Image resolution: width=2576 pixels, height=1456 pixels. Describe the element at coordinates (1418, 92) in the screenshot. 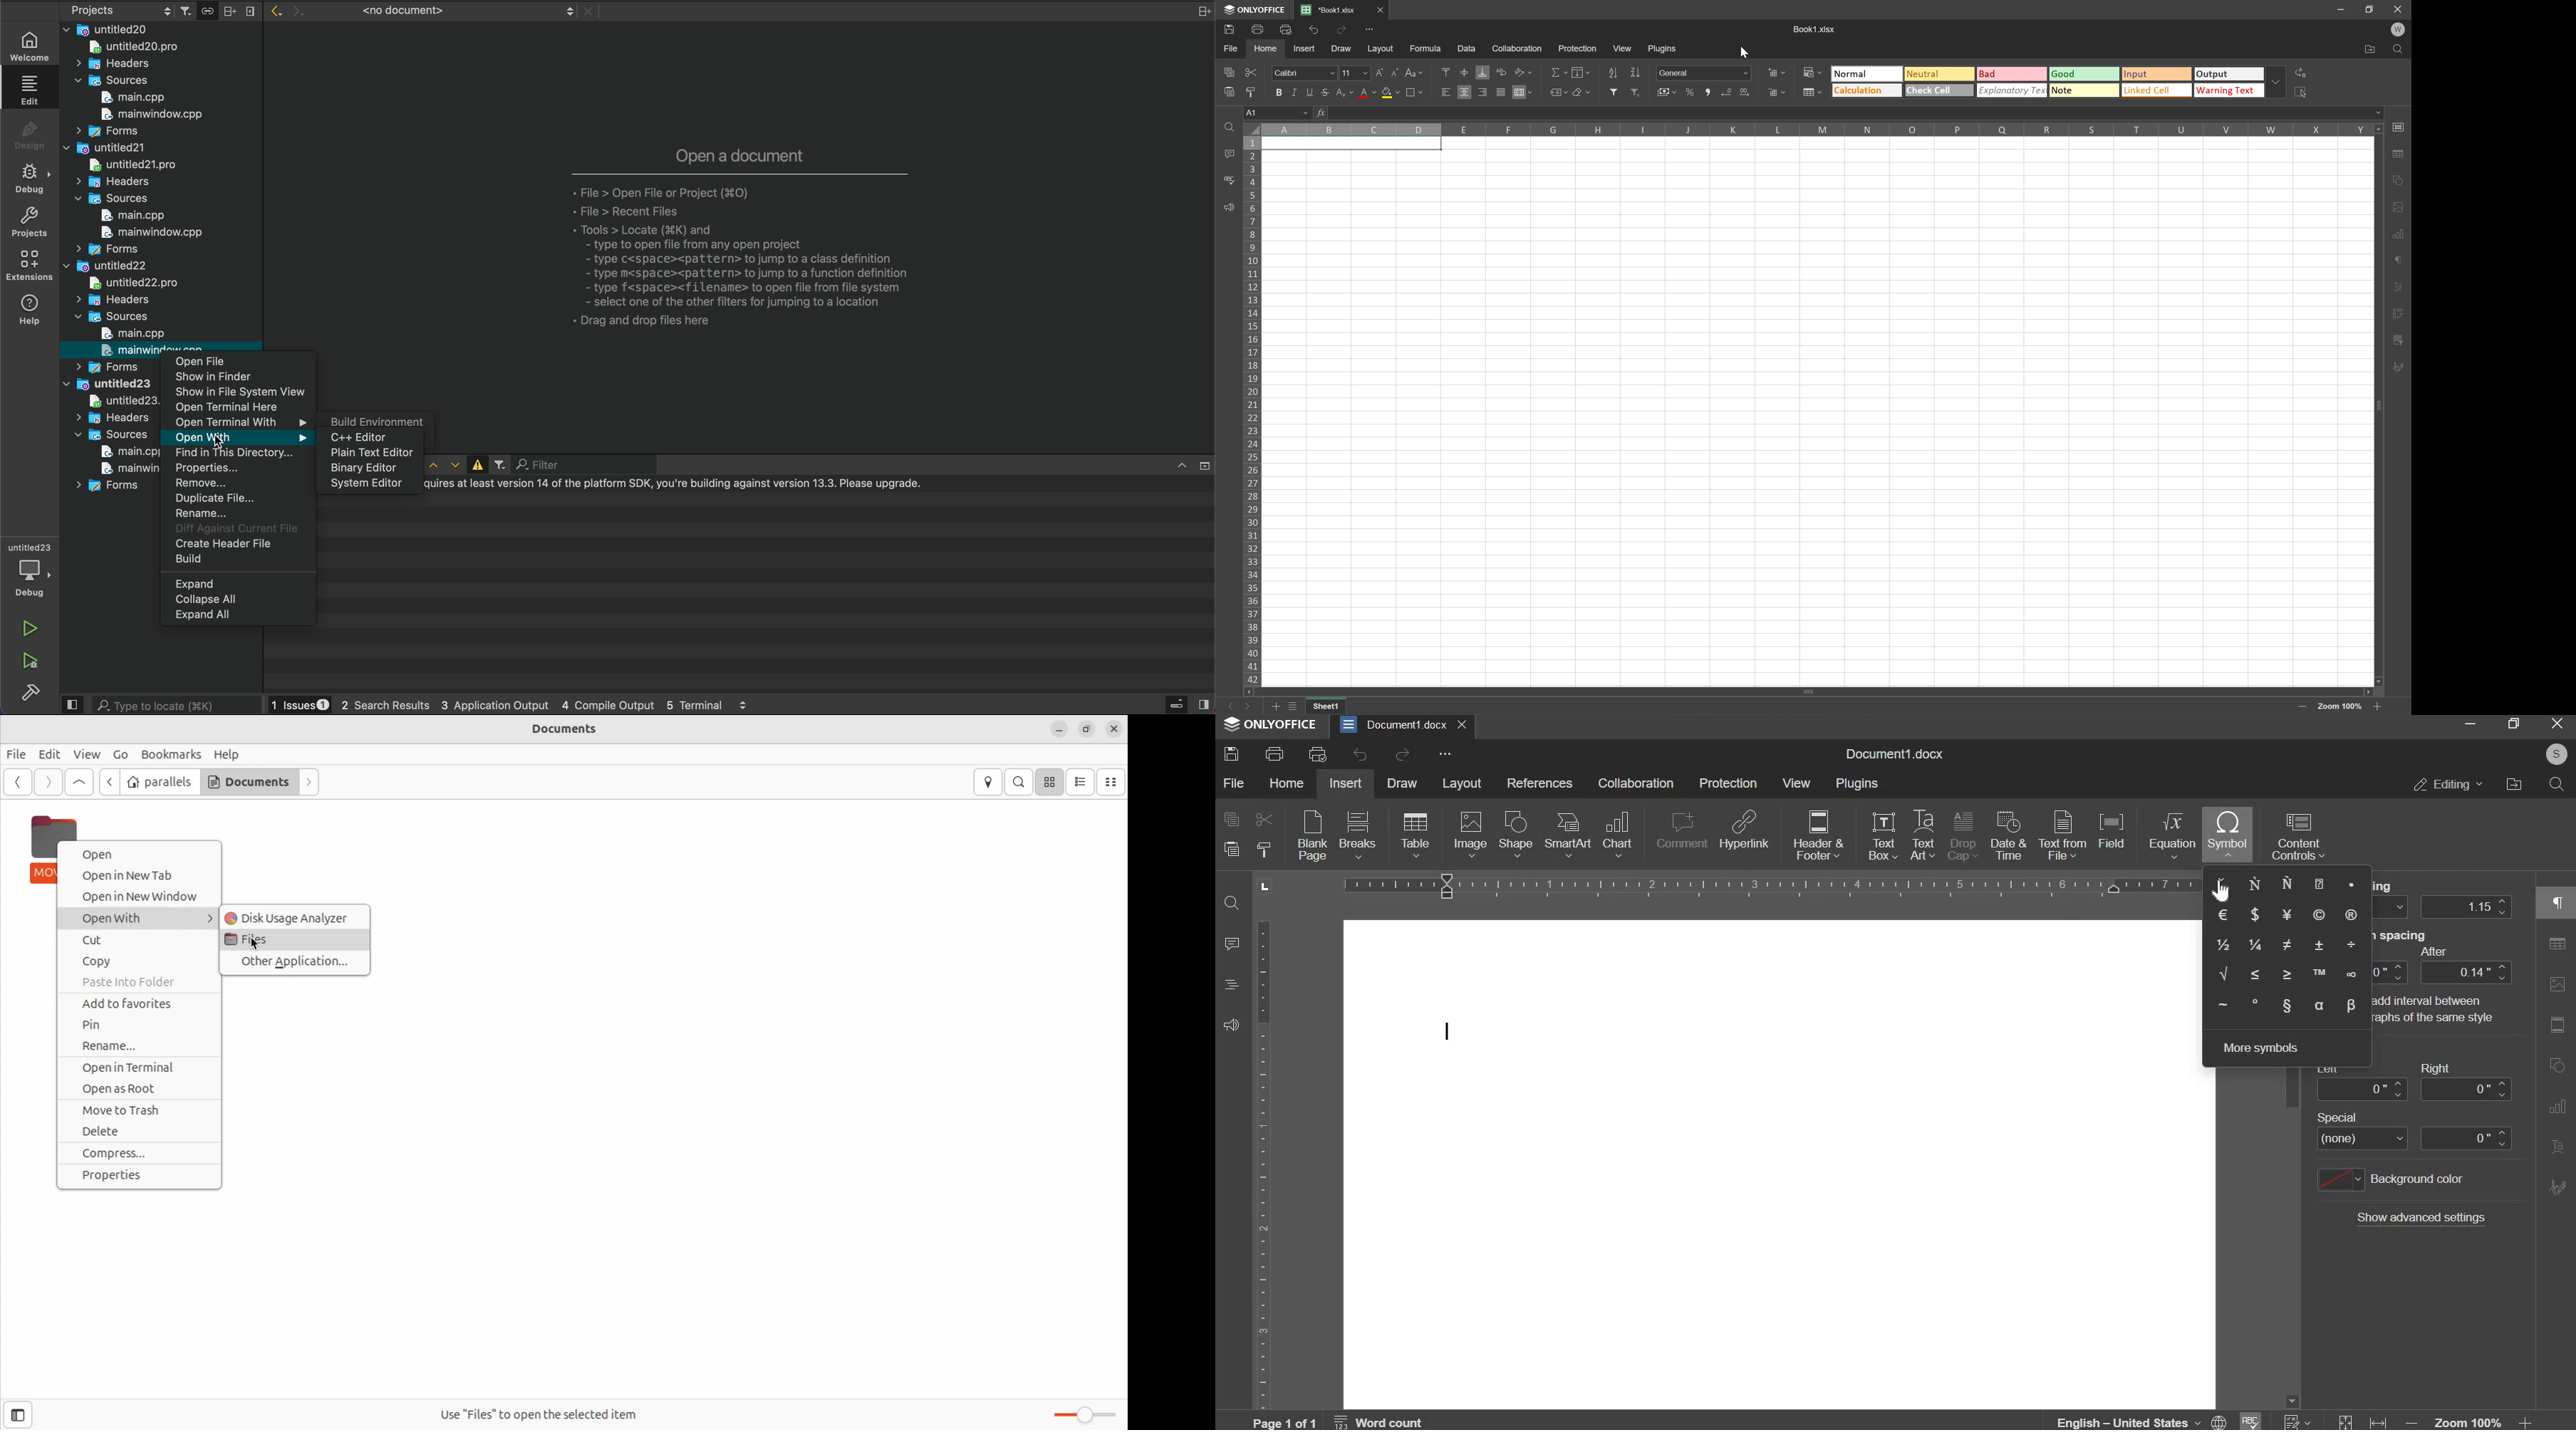

I see `Borders` at that location.